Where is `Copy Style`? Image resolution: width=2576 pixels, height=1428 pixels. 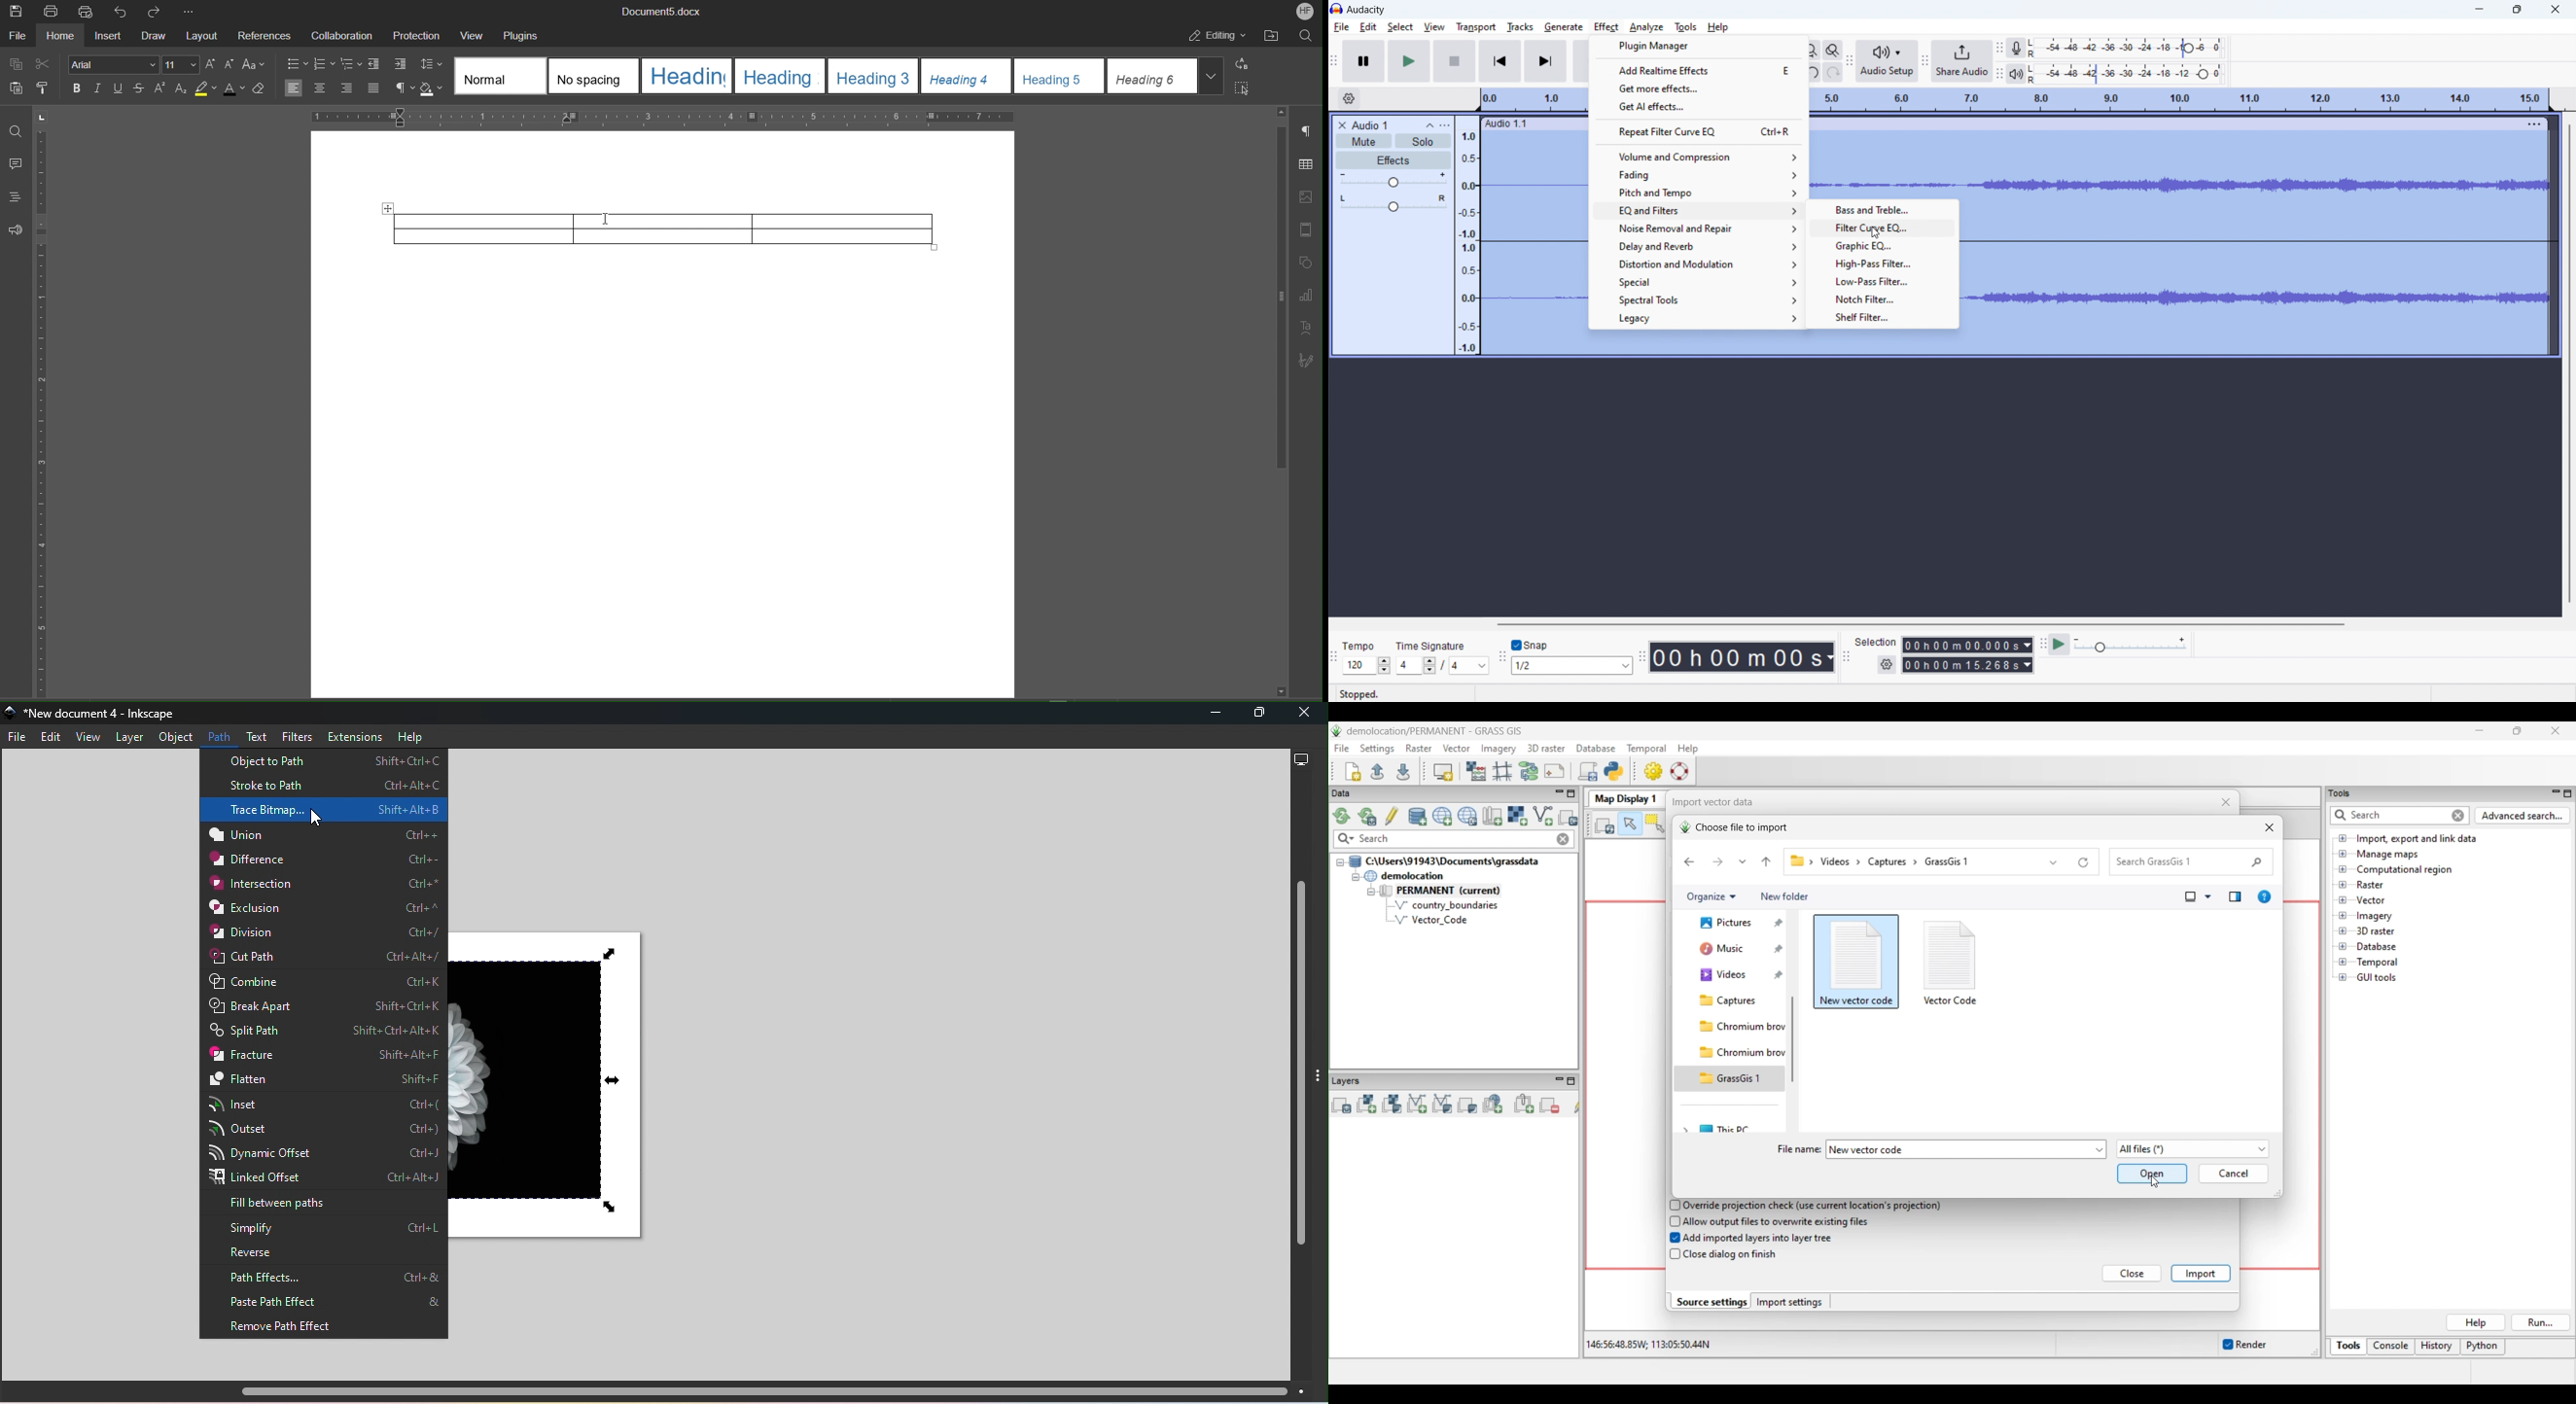 Copy Style is located at coordinates (46, 90).